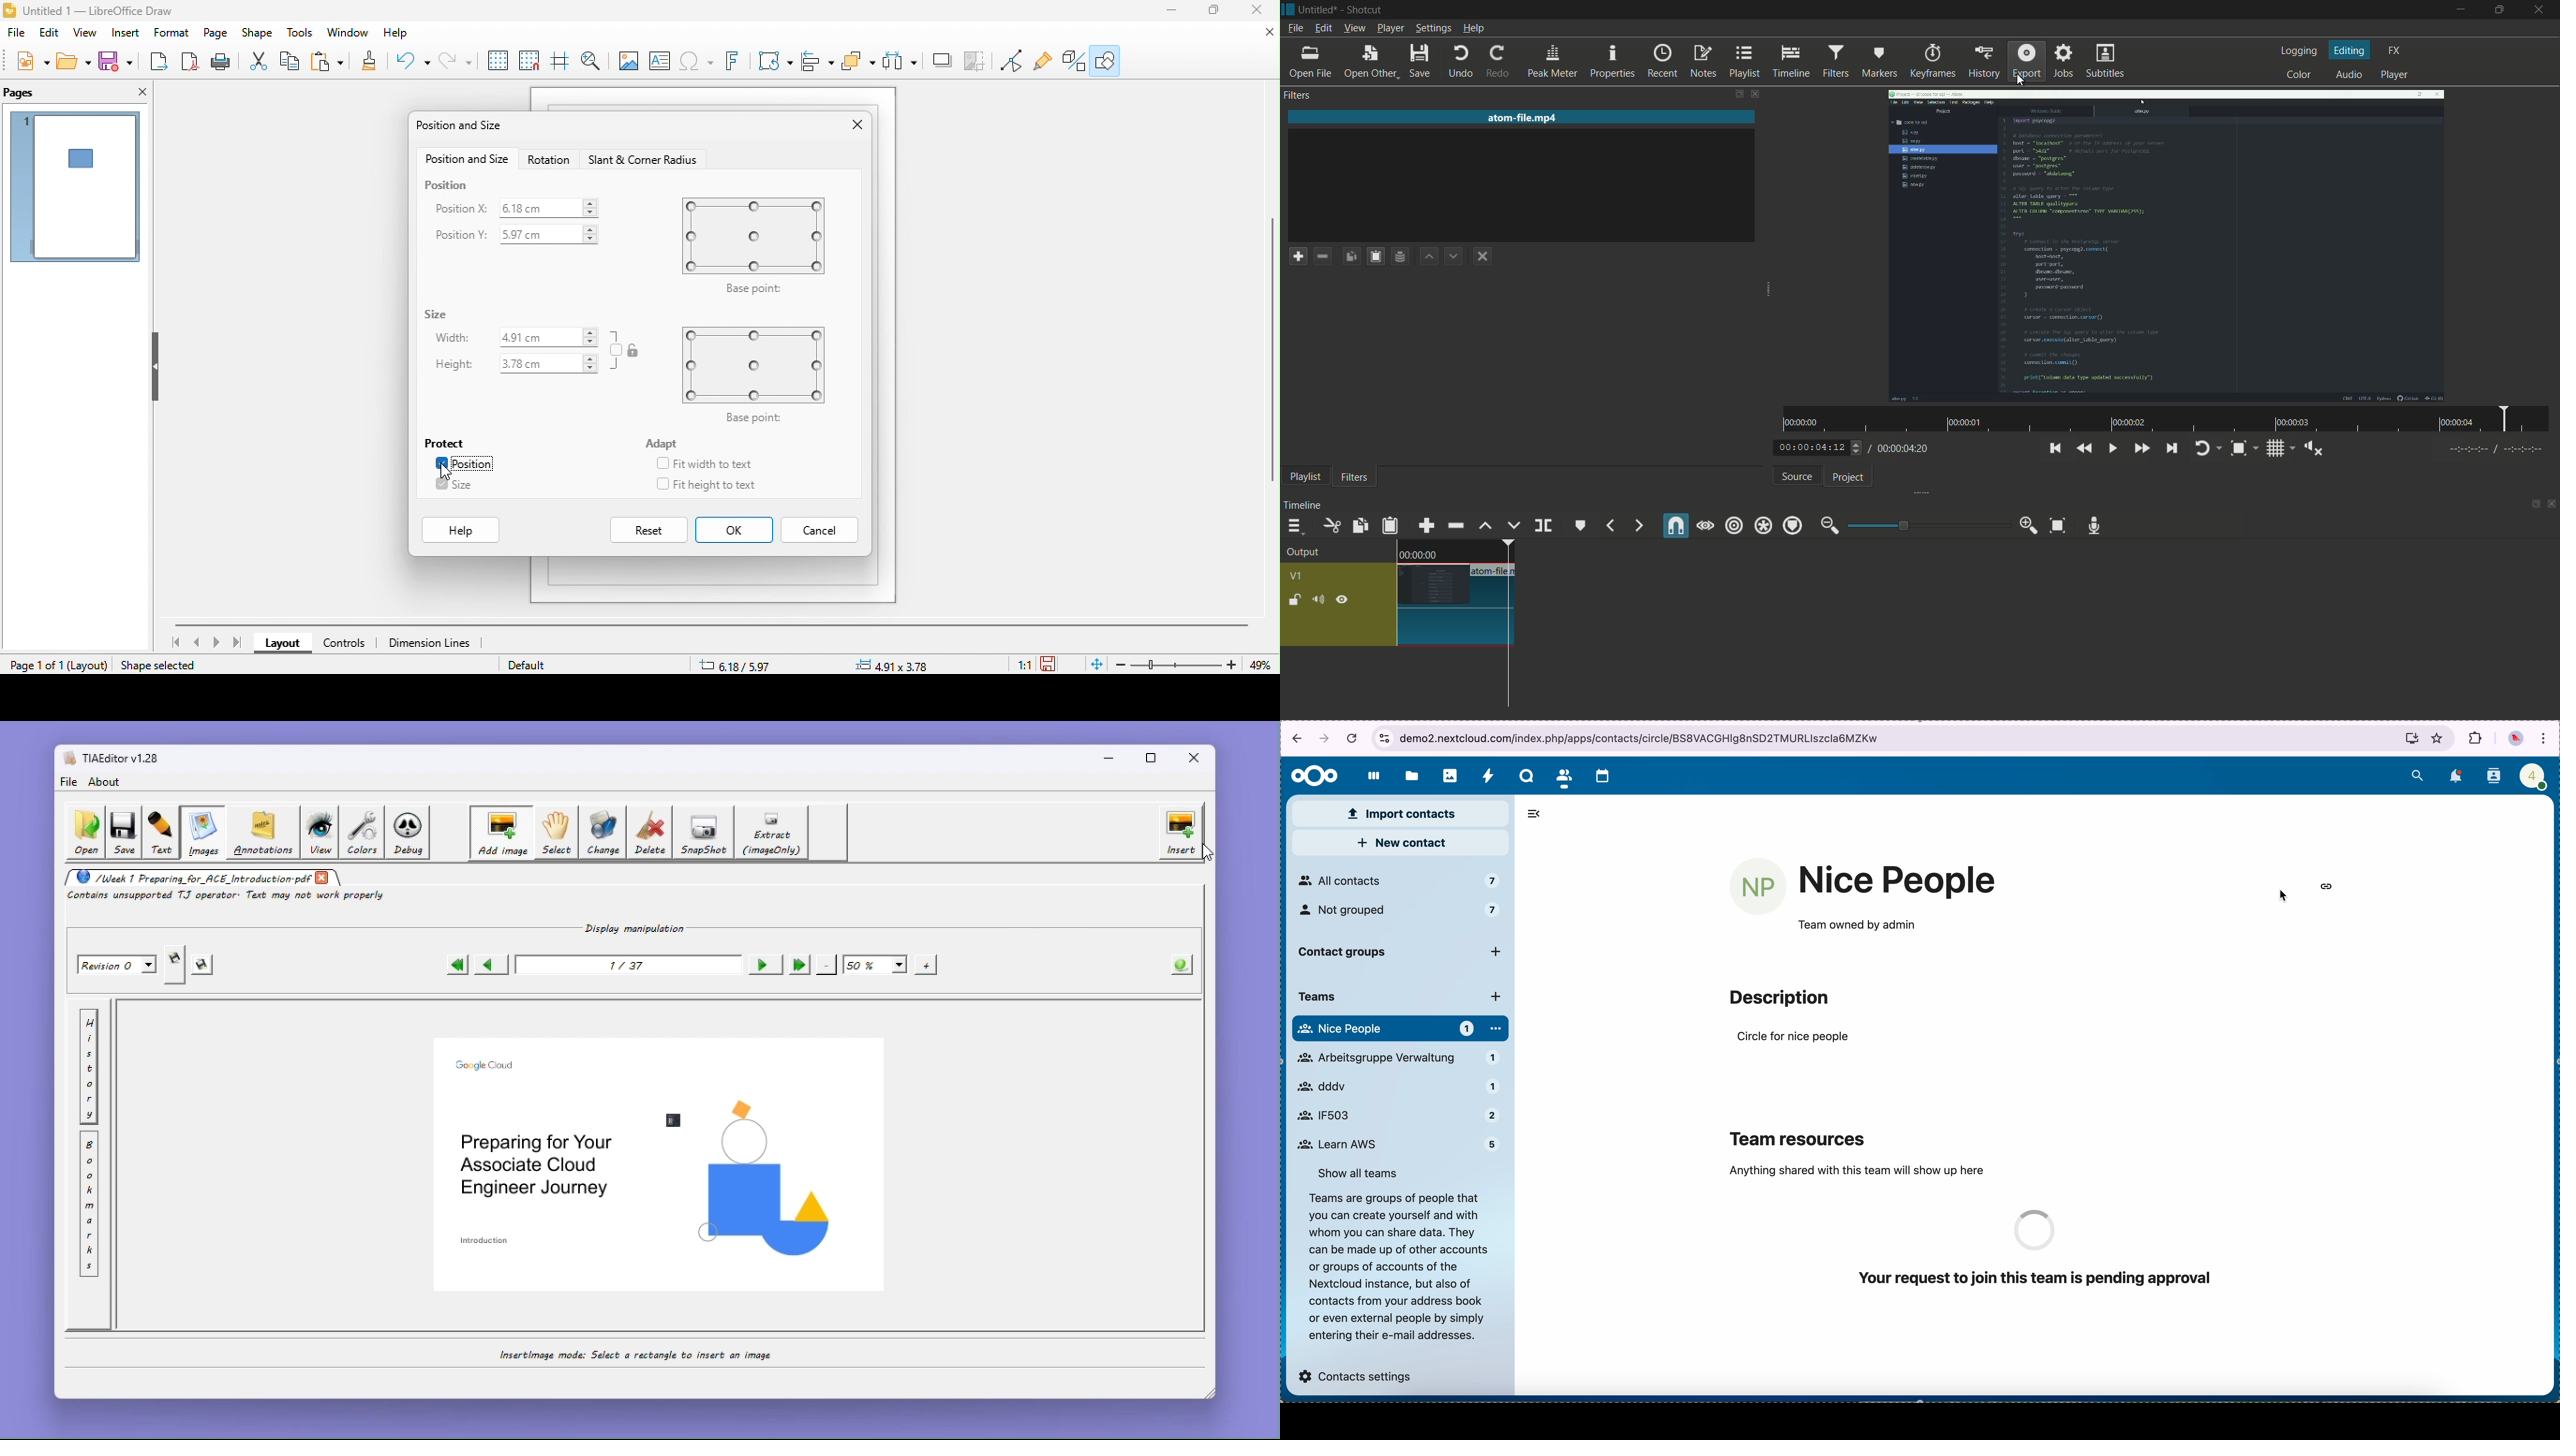 The width and height of the screenshot is (2576, 1456). Describe the element at coordinates (1055, 664) in the screenshot. I see `the document has been modified since the last save` at that location.